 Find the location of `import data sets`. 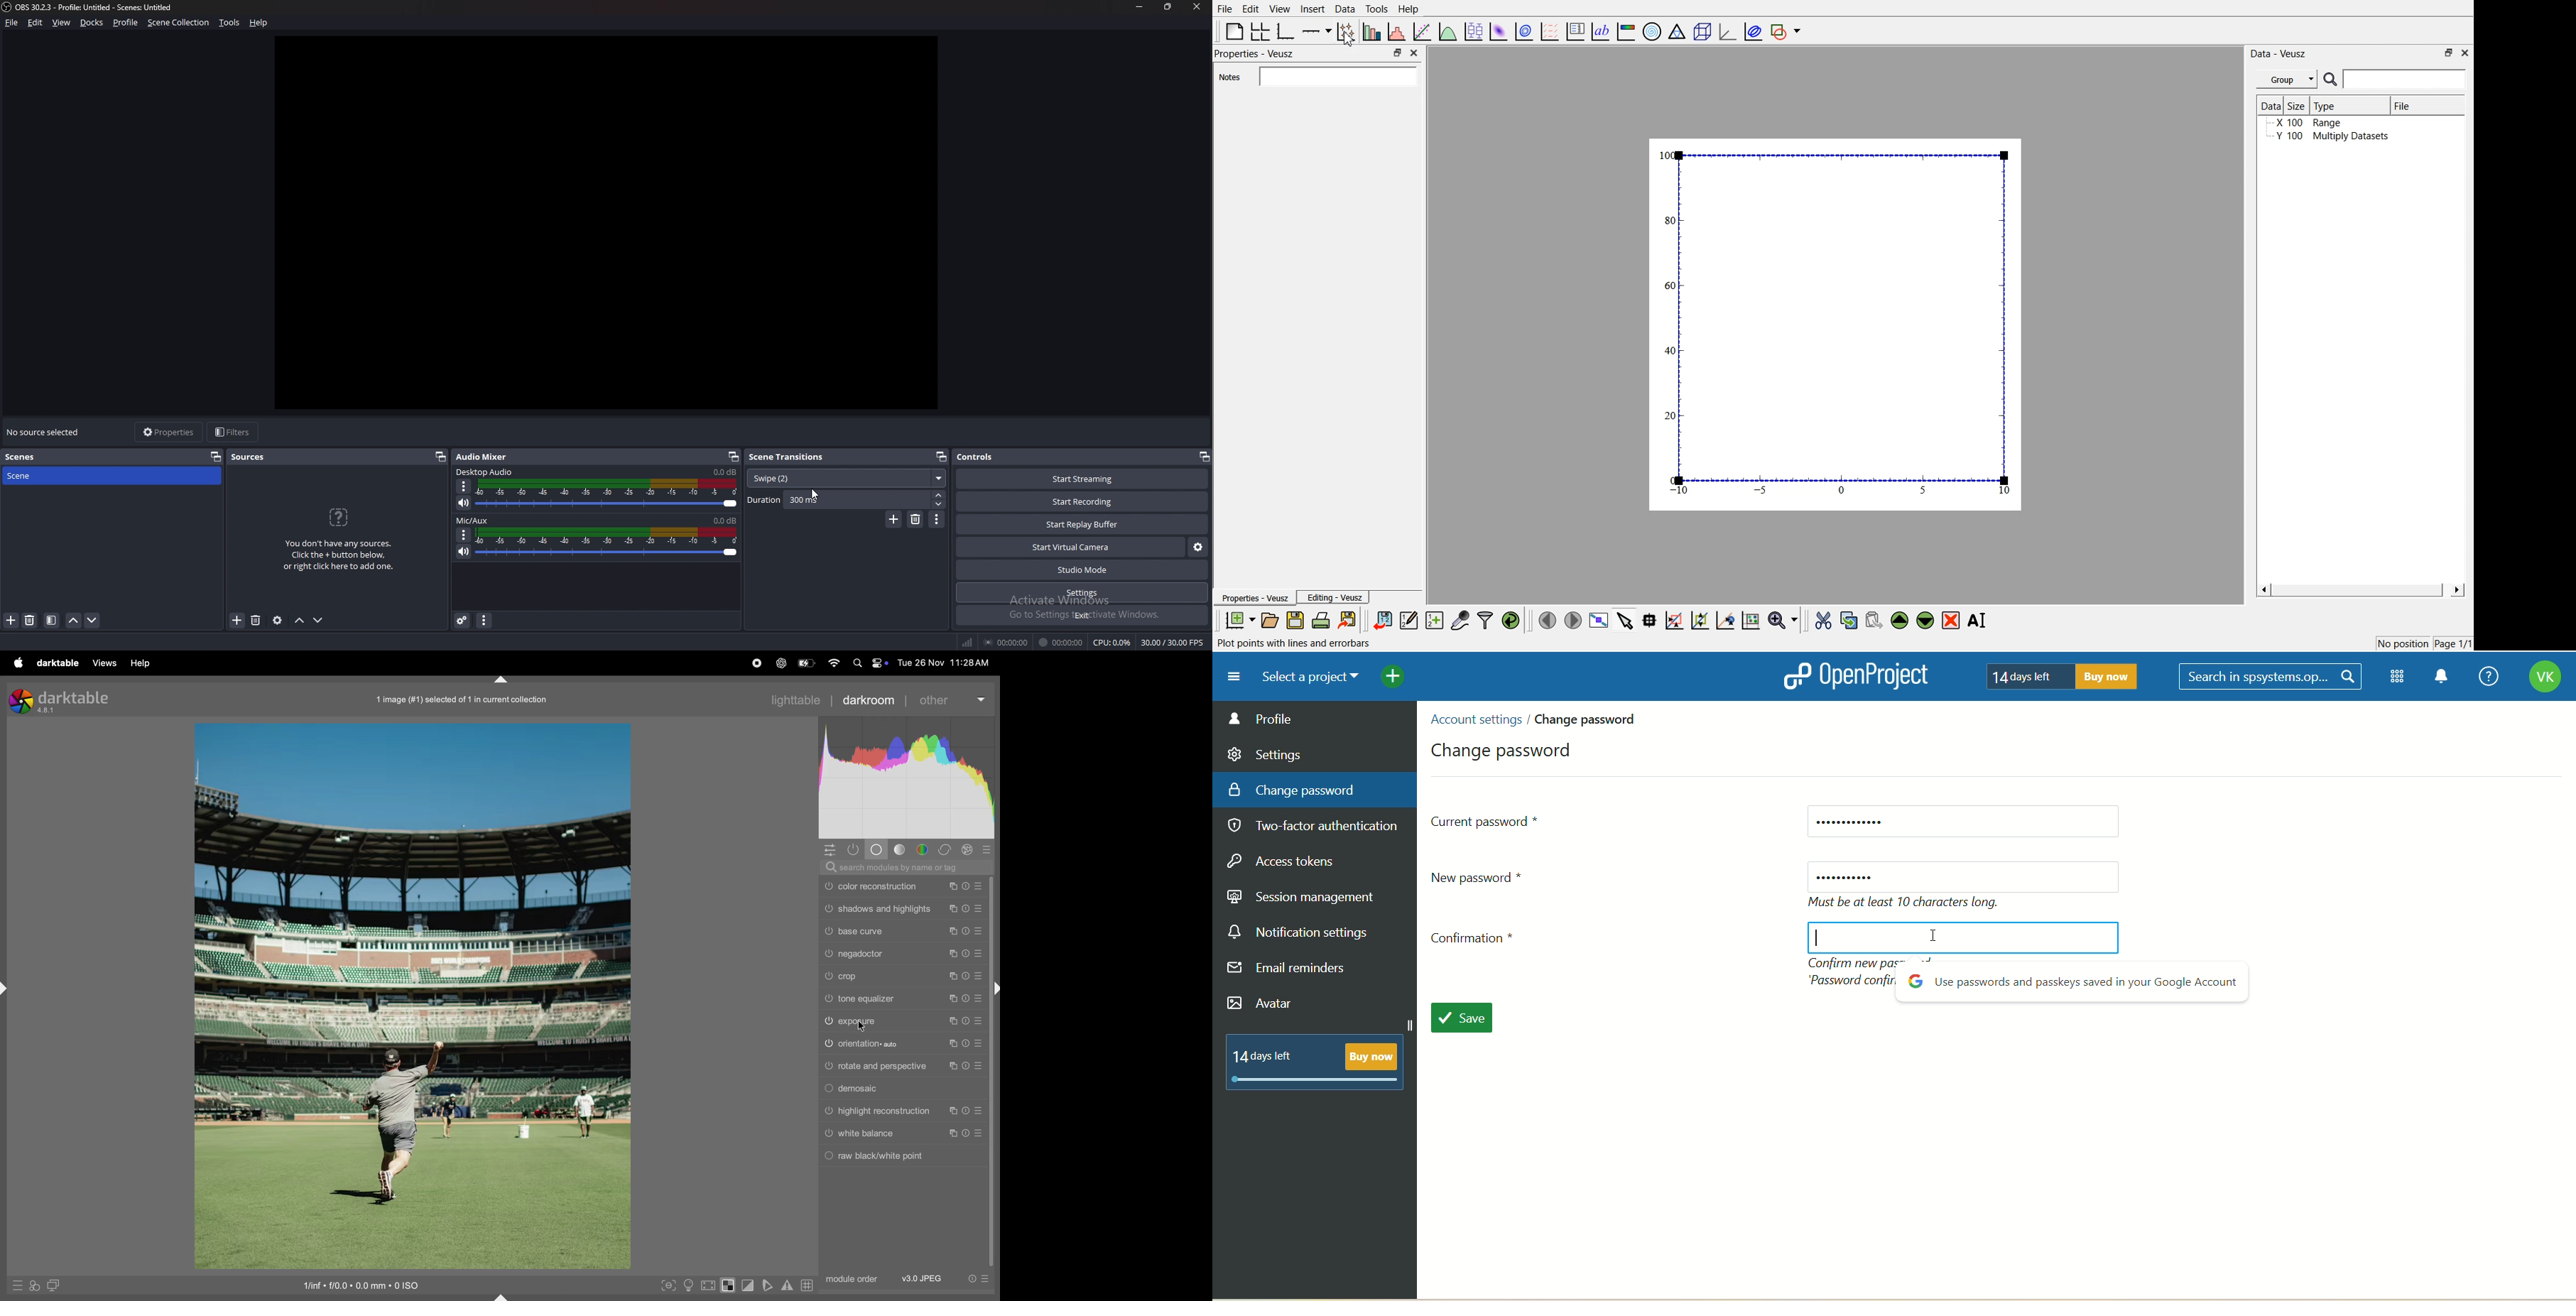

import data sets is located at coordinates (1382, 620).